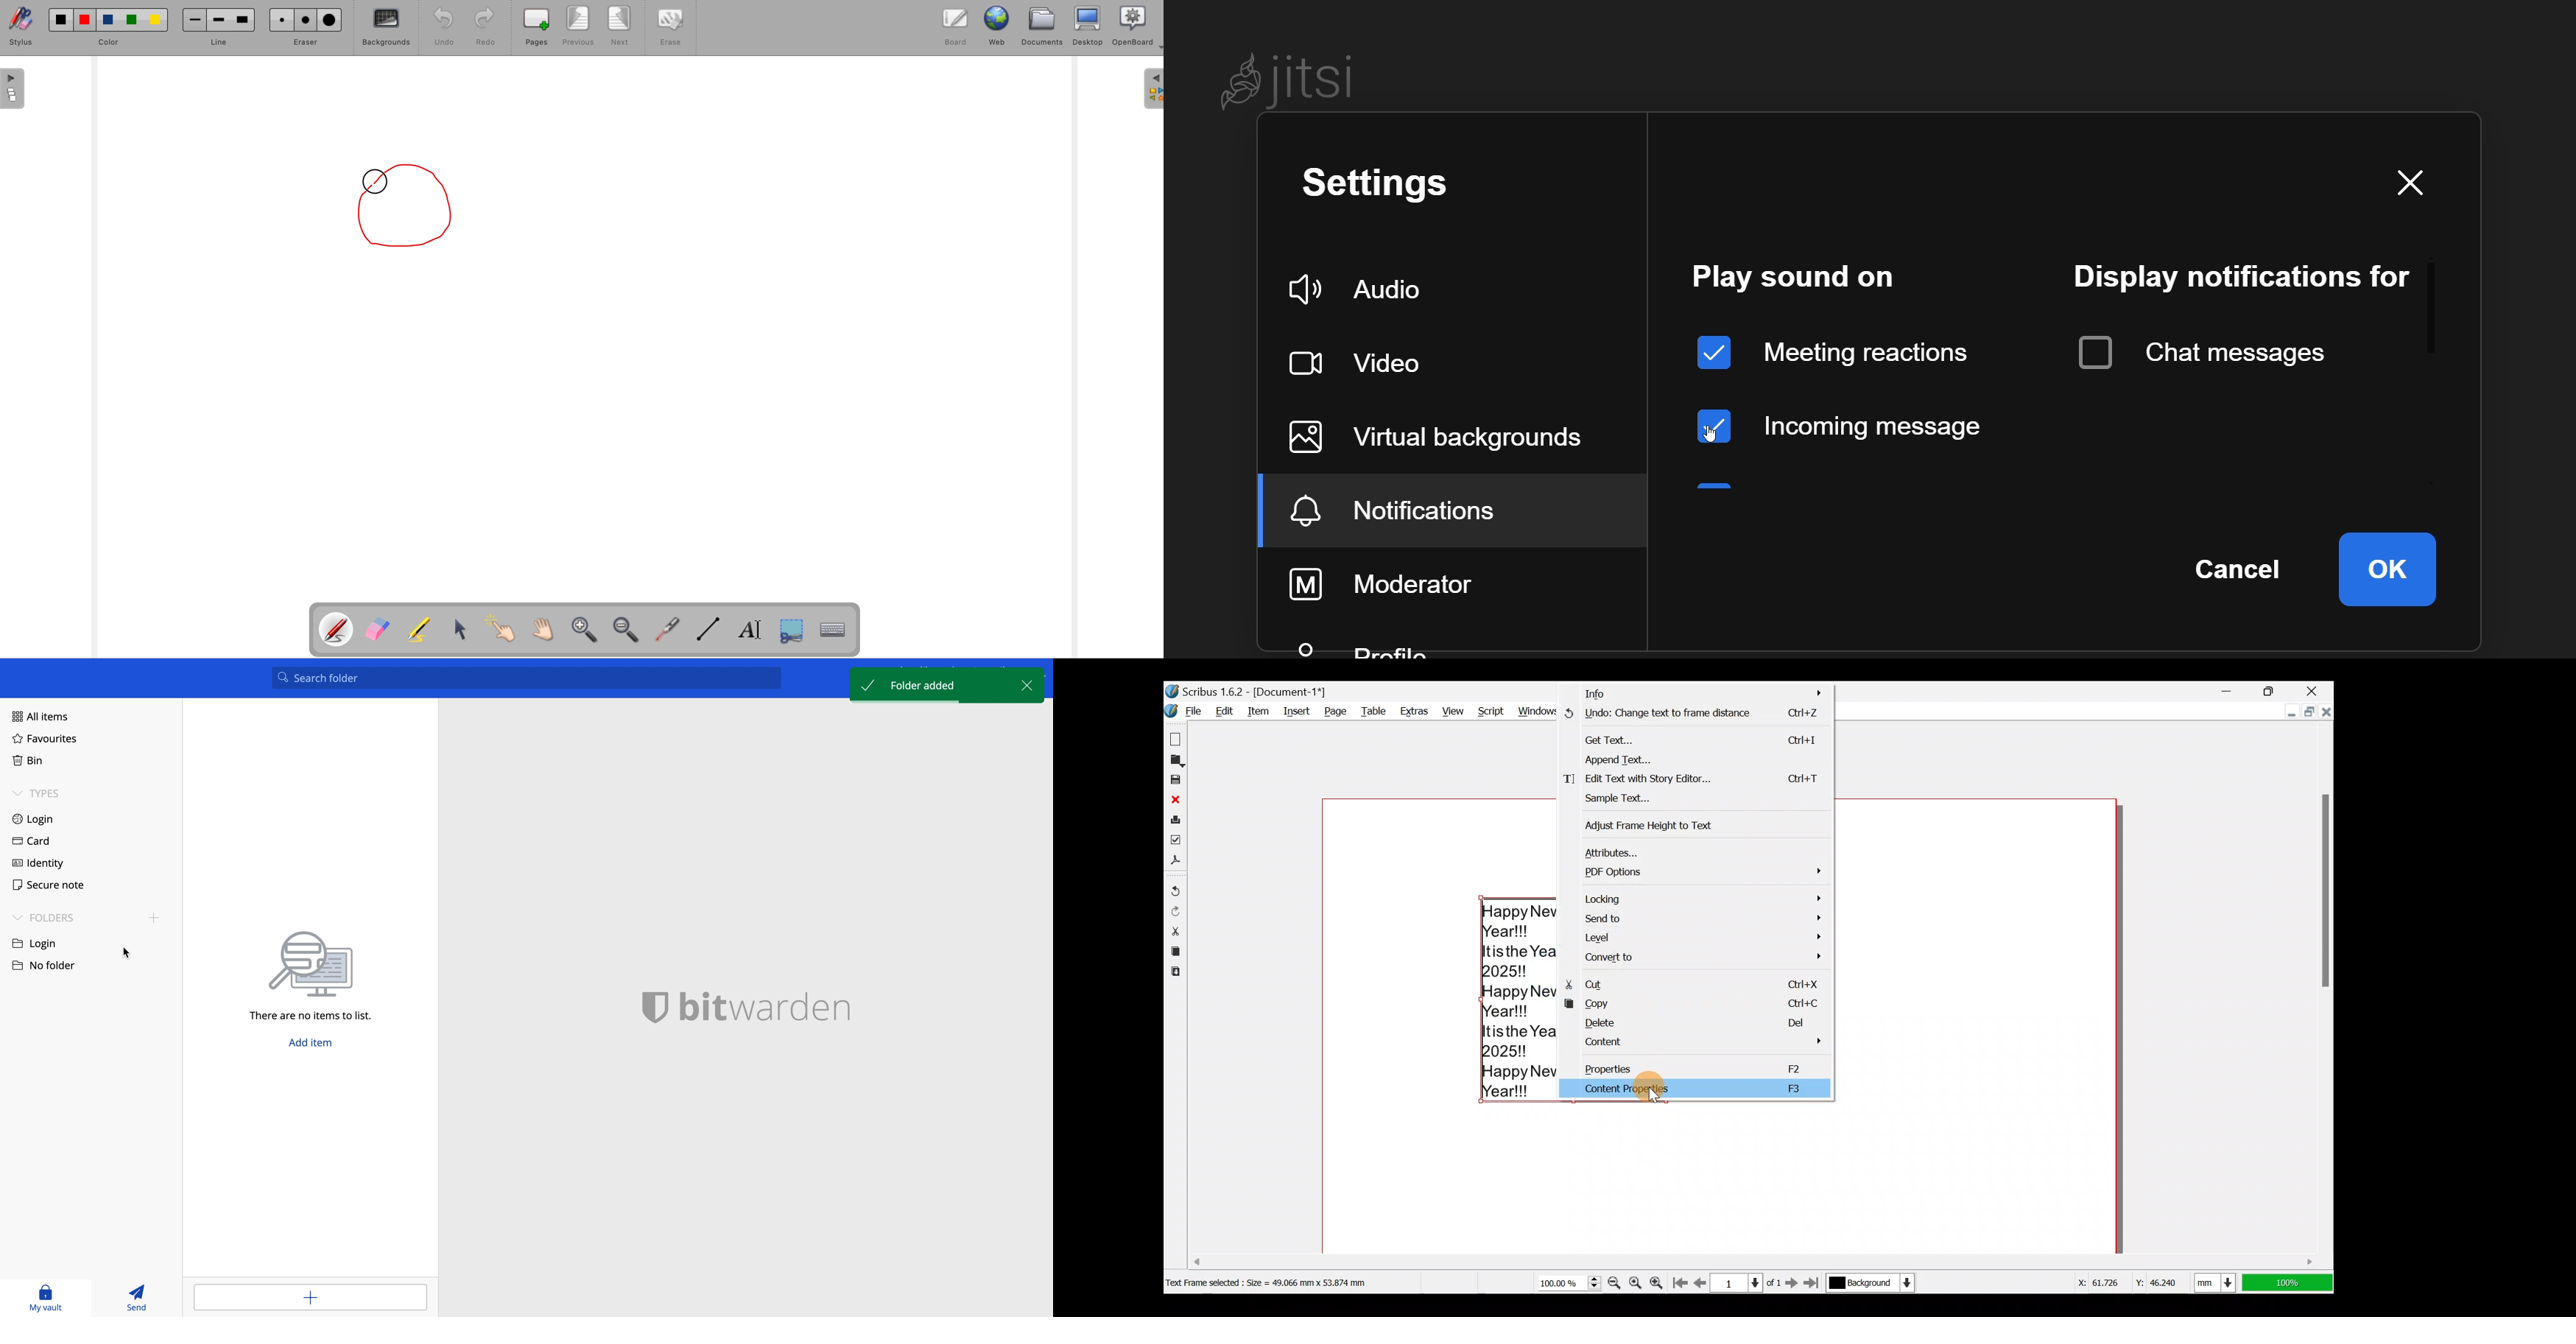  What do you see at coordinates (1701, 919) in the screenshot?
I see `Send to` at bounding box center [1701, 919].